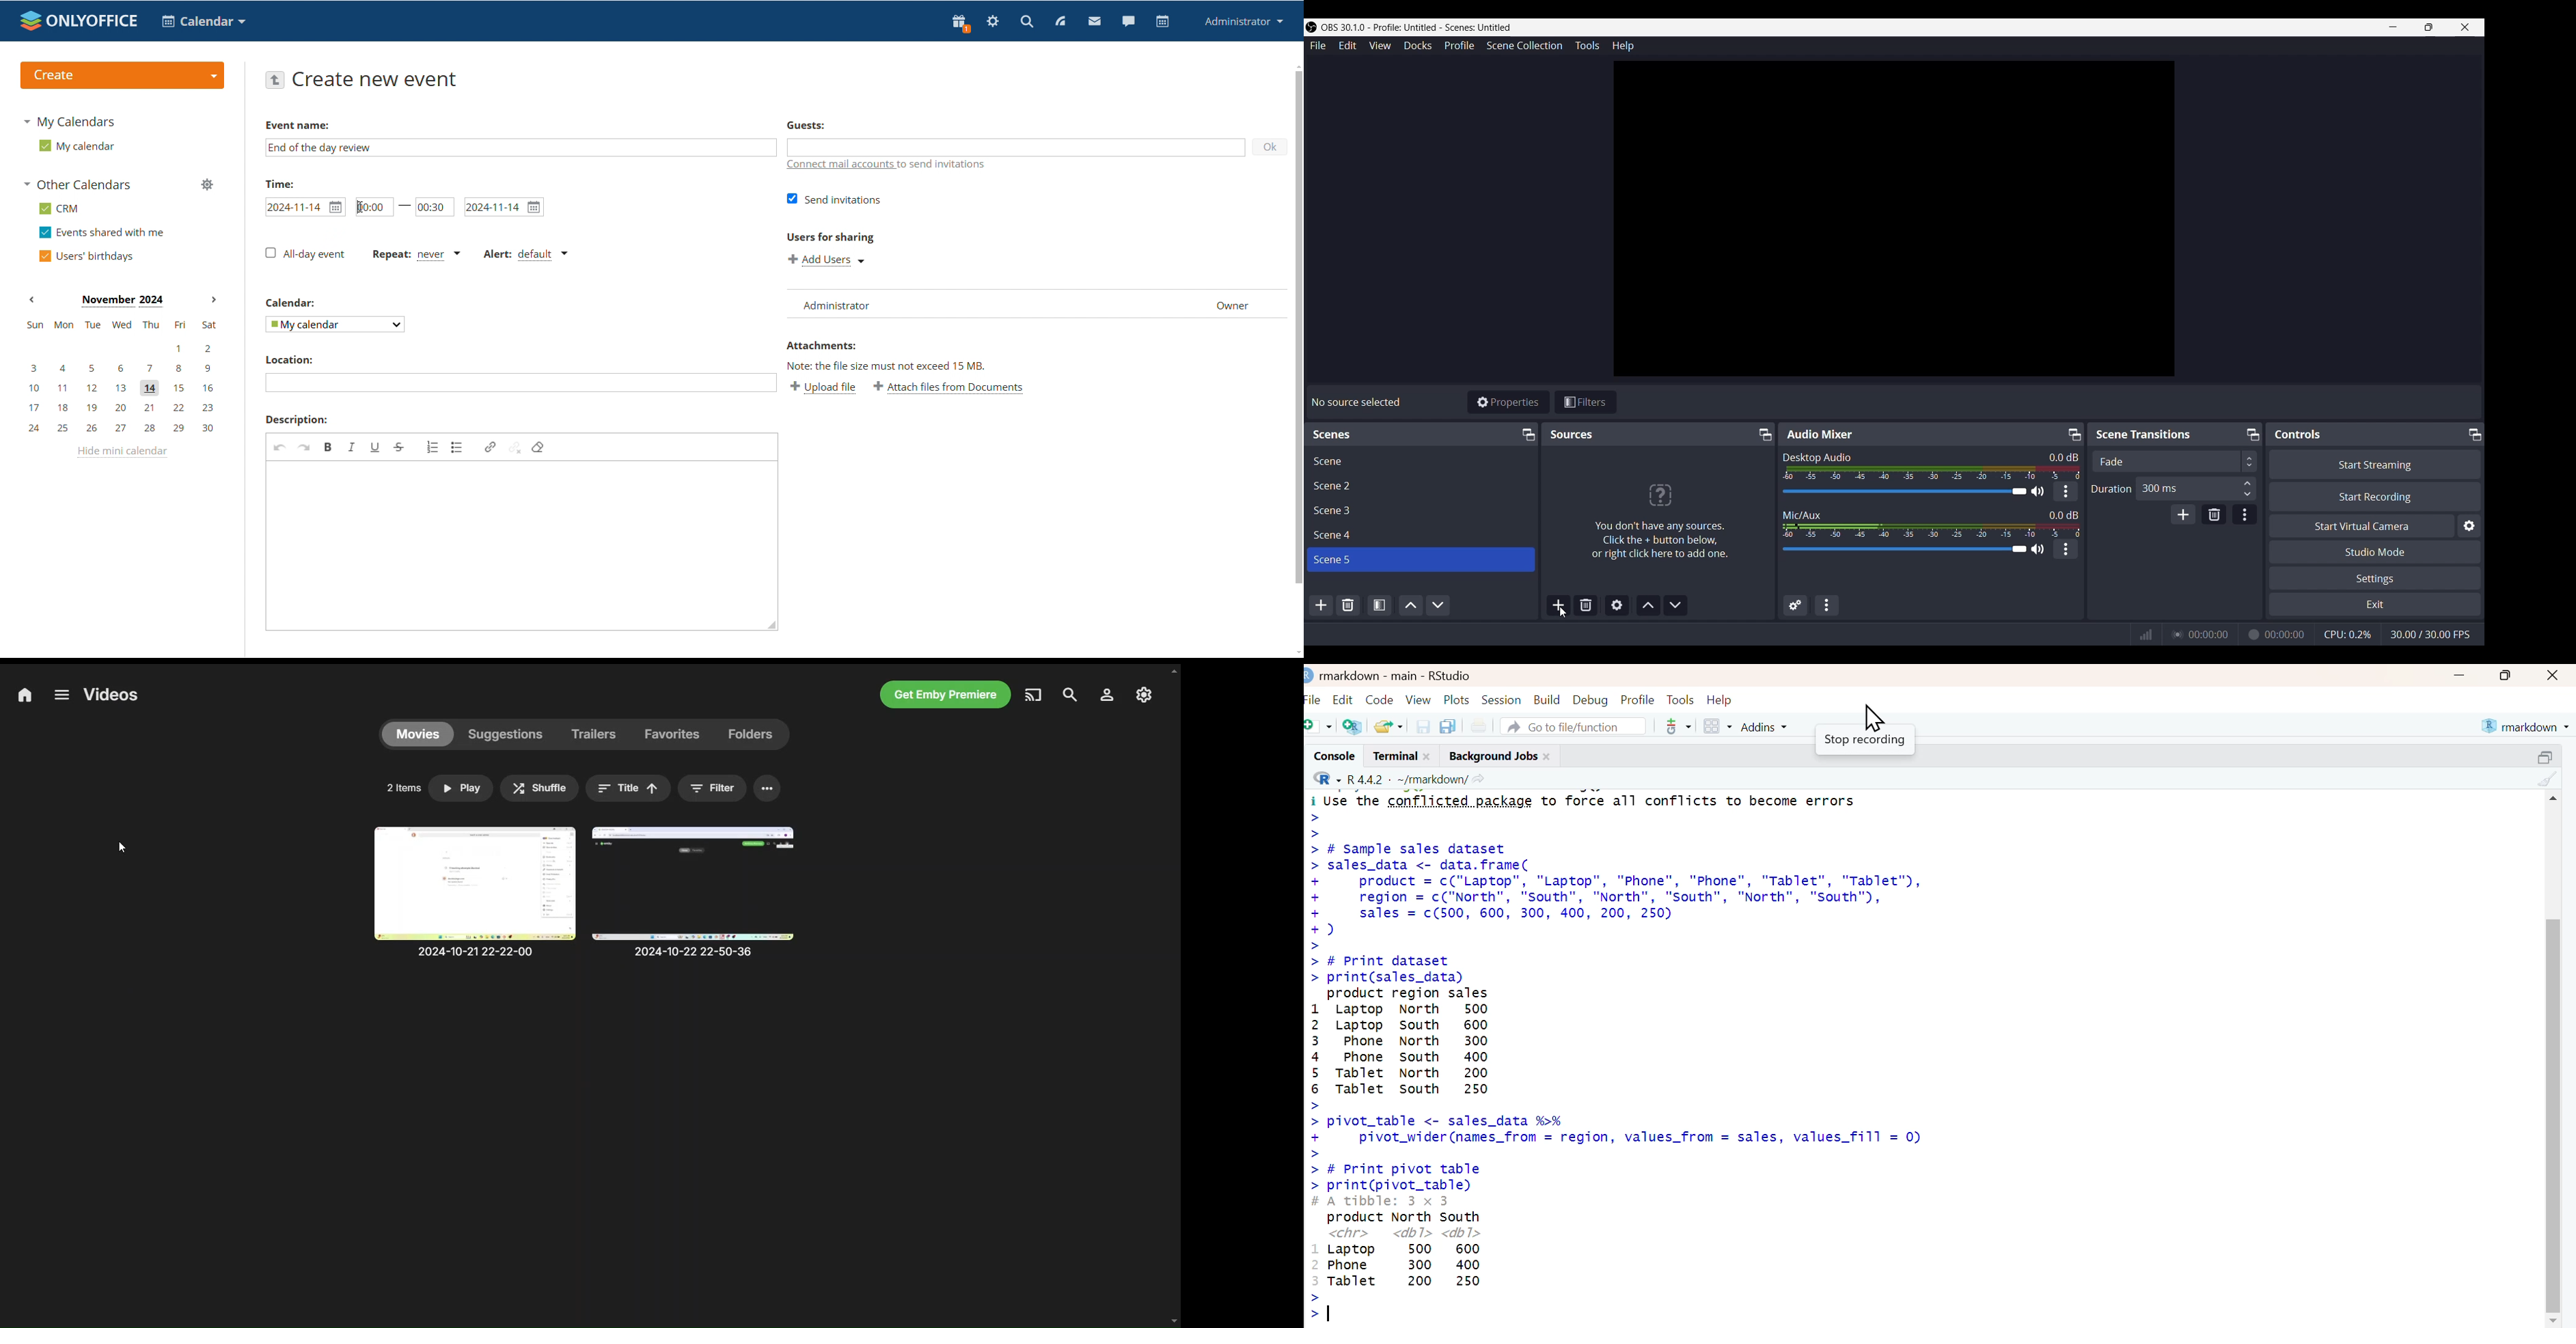 Image resolution: width=2576 pixels, height=1344 pixels. What do you see at coordinates (2210, 634) in the screenshot?
I see `00:00:00` at bounding box center [2210, 634].